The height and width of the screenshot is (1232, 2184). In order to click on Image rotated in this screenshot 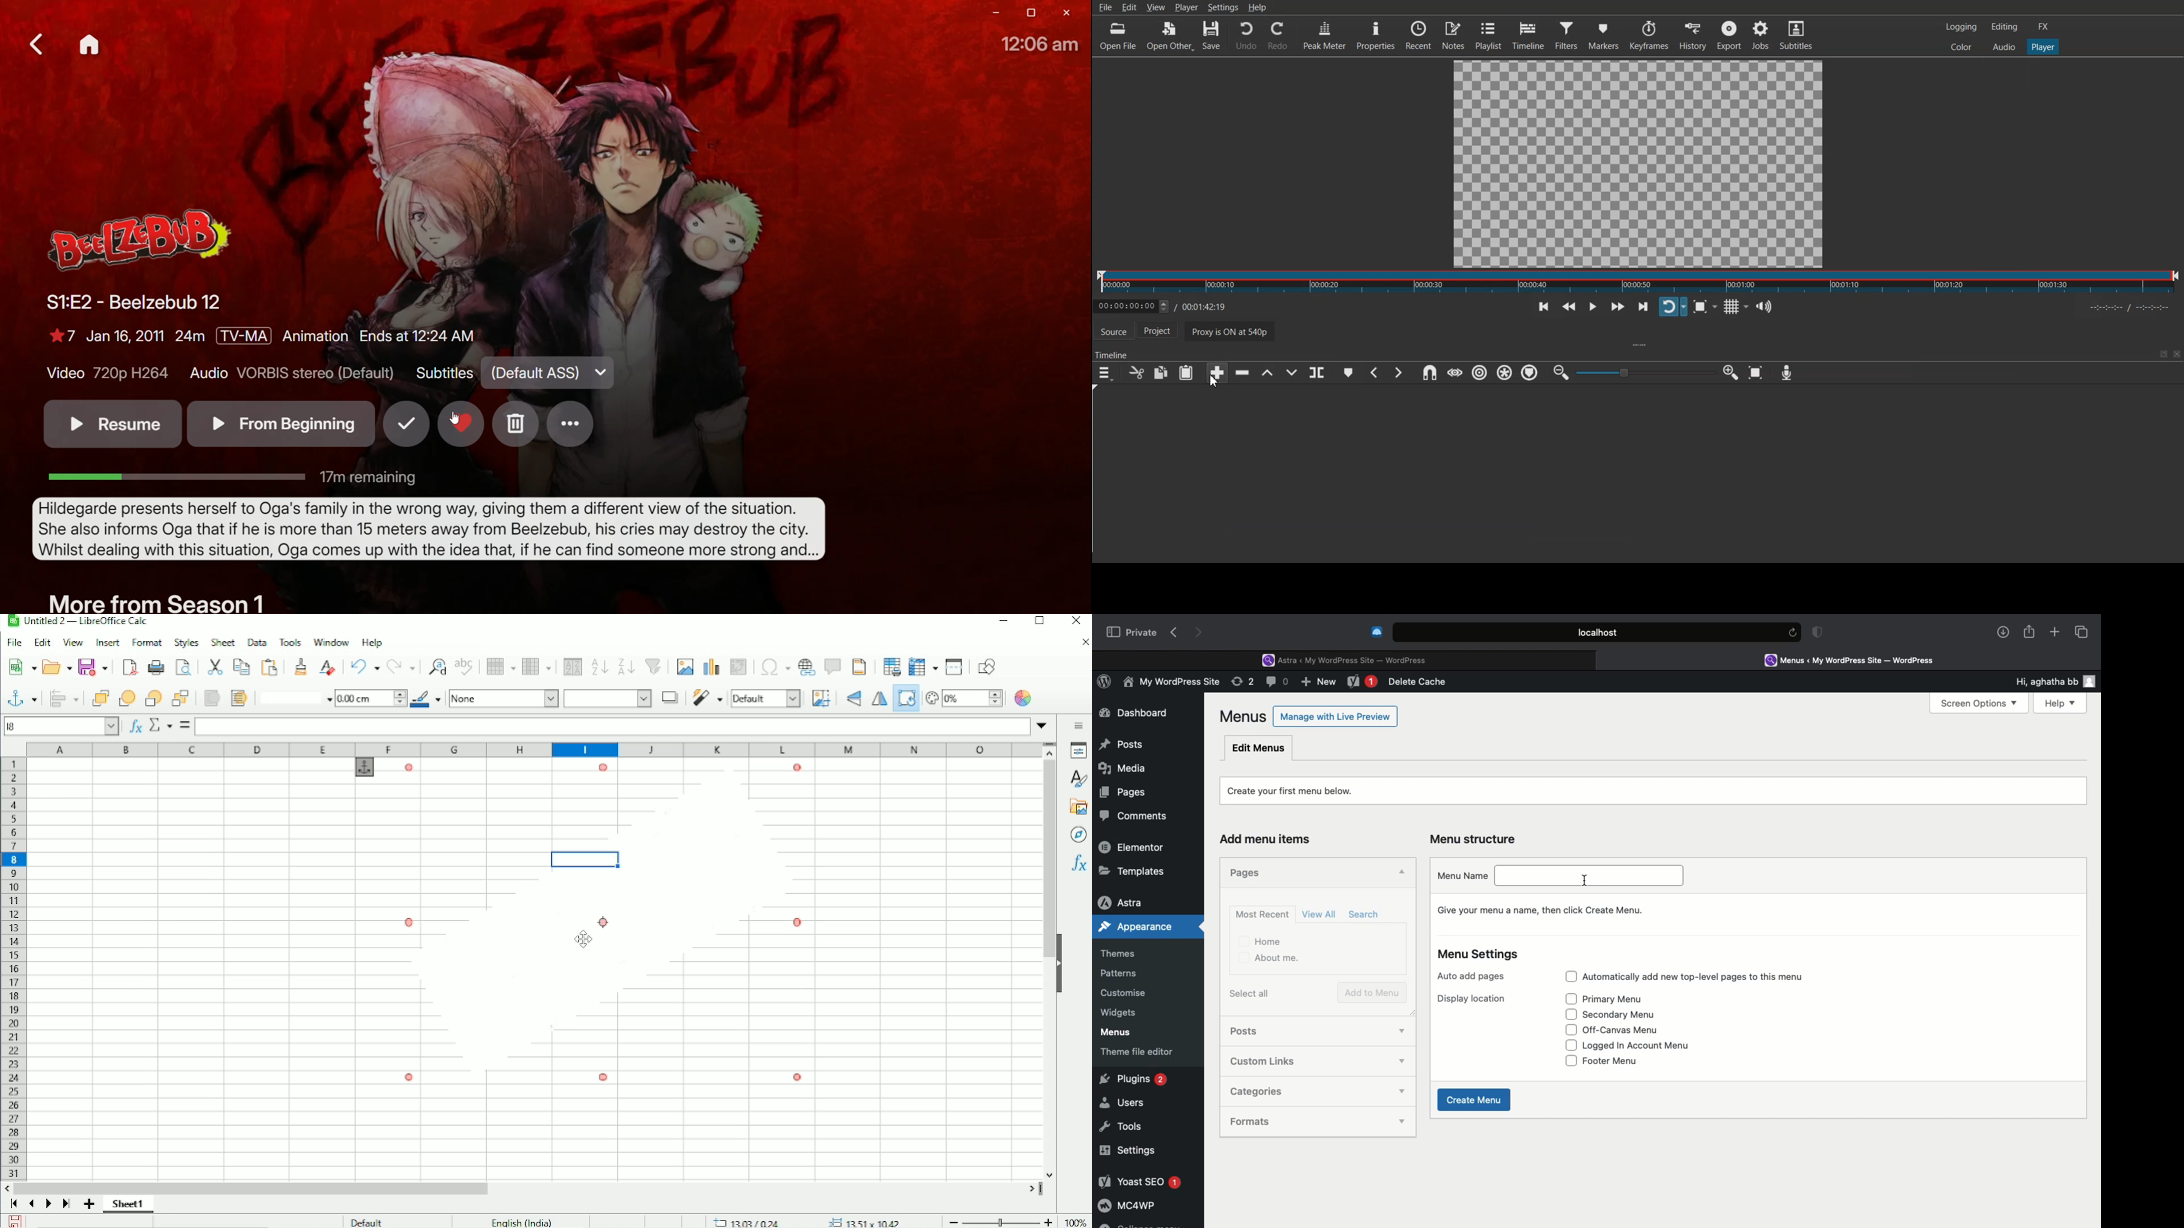, I will do `click(599, 923)`.